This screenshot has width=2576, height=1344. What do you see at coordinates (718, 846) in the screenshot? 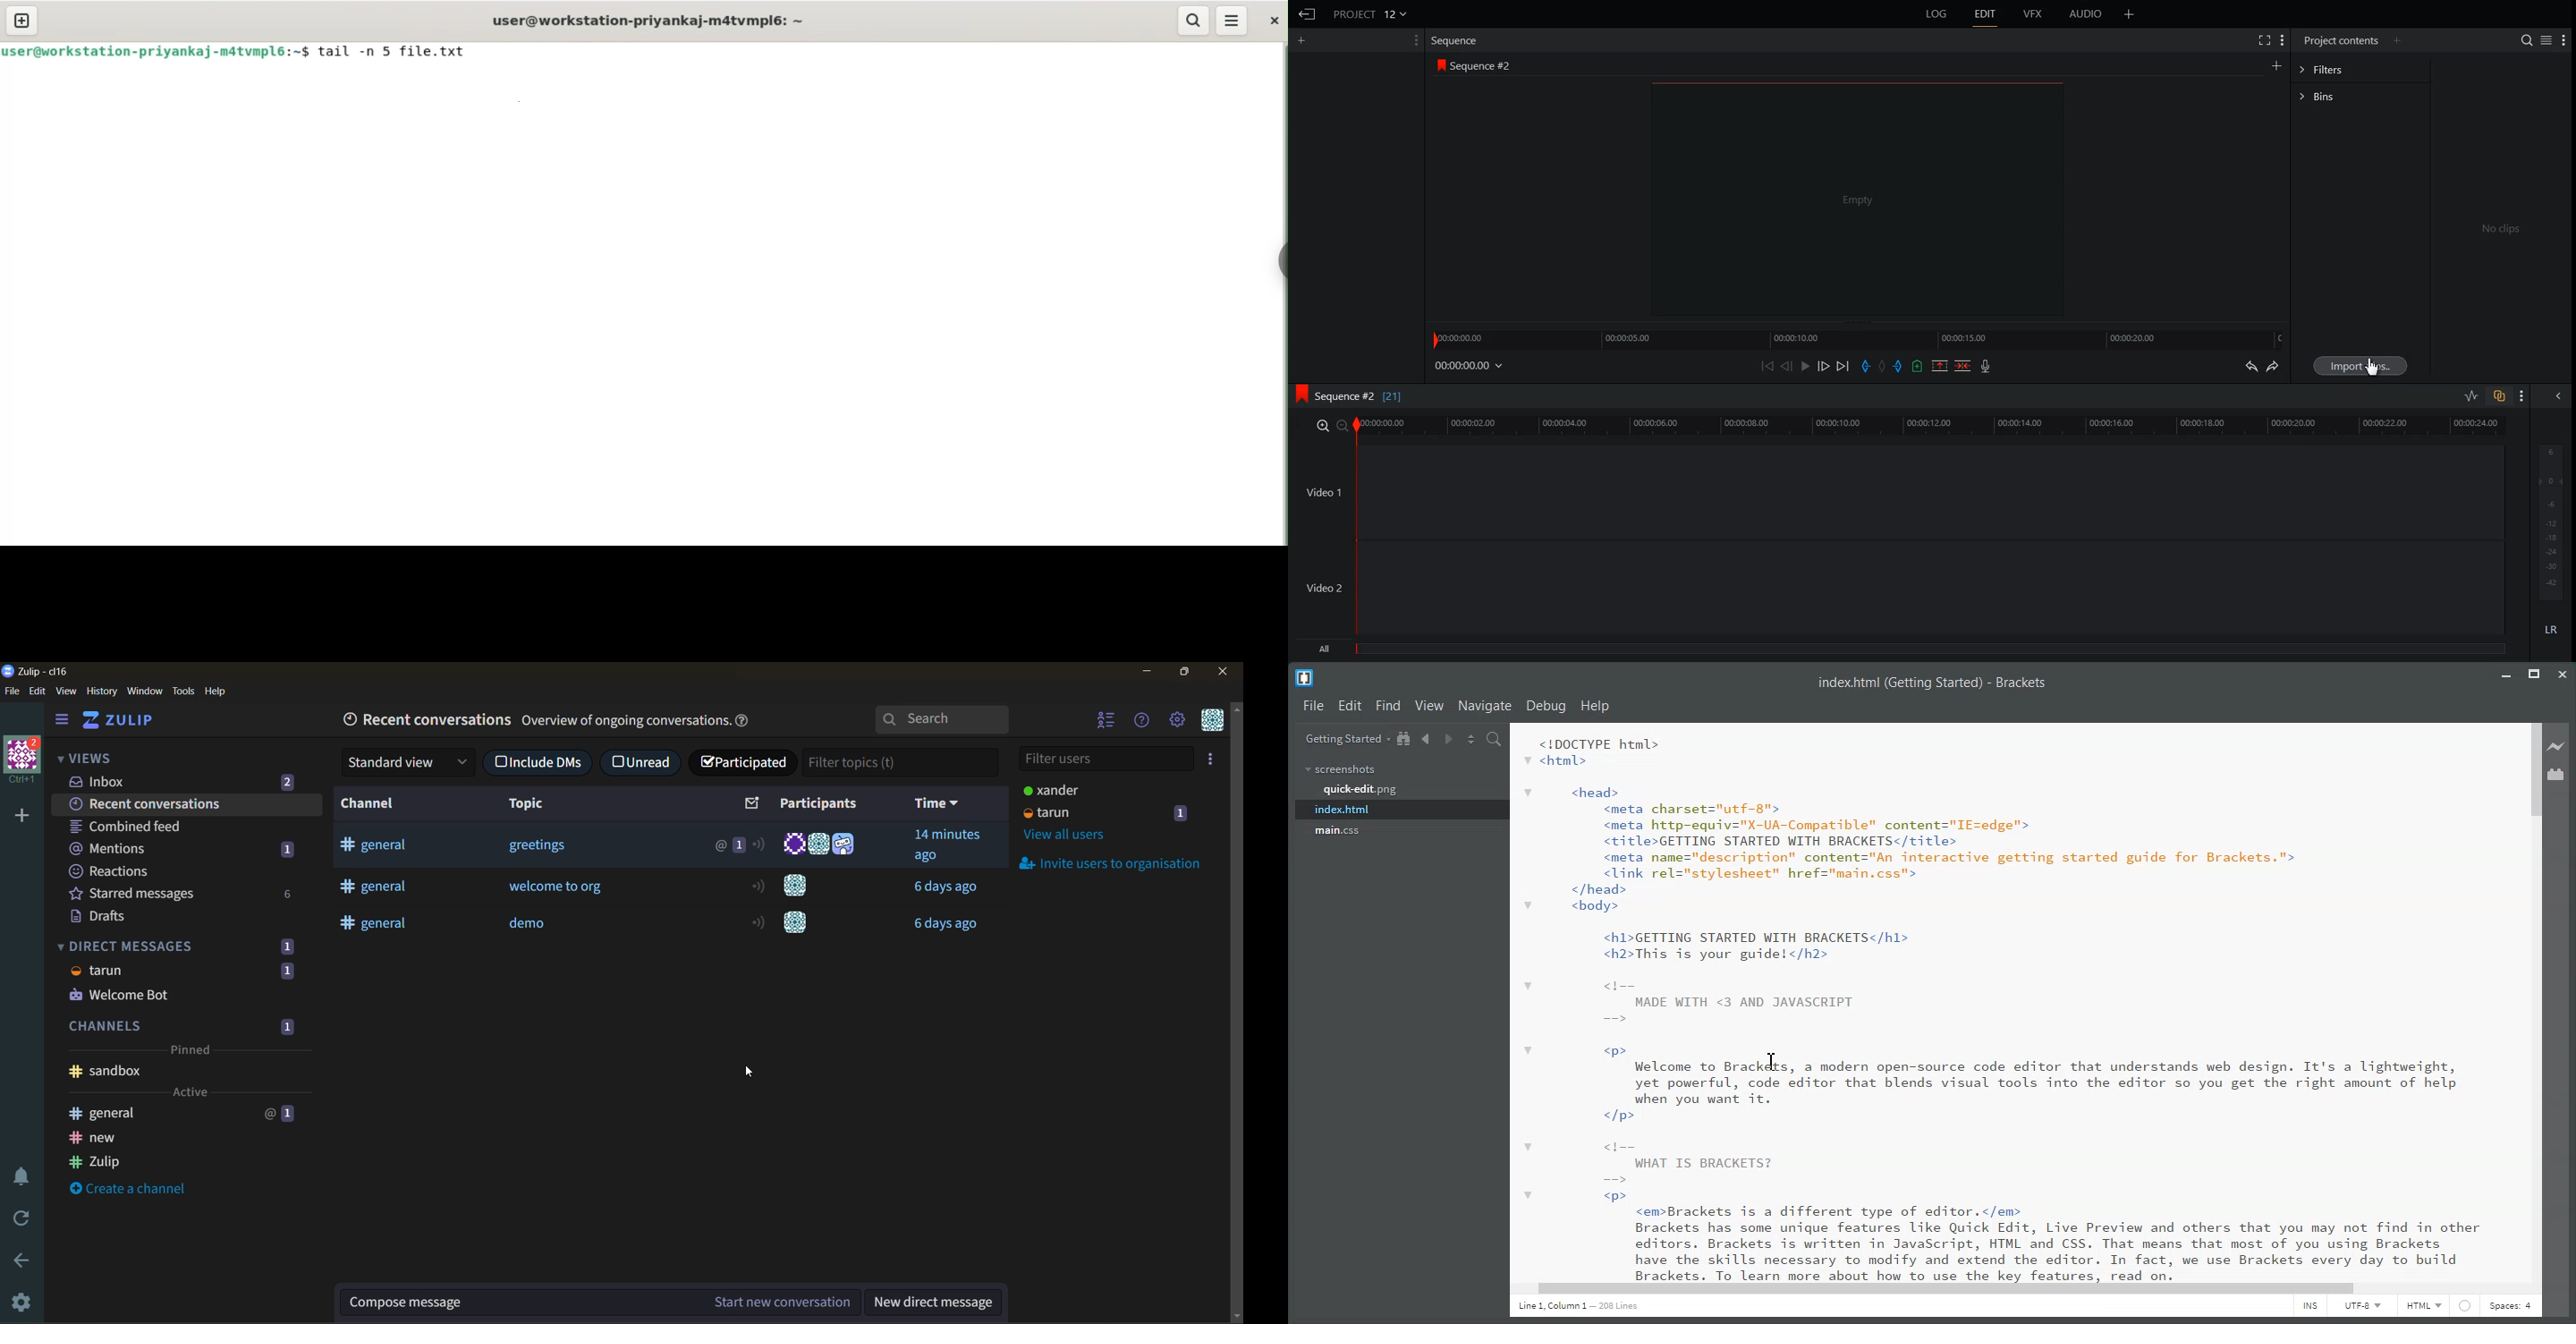
I see `@` at bounding box center [718, 846].